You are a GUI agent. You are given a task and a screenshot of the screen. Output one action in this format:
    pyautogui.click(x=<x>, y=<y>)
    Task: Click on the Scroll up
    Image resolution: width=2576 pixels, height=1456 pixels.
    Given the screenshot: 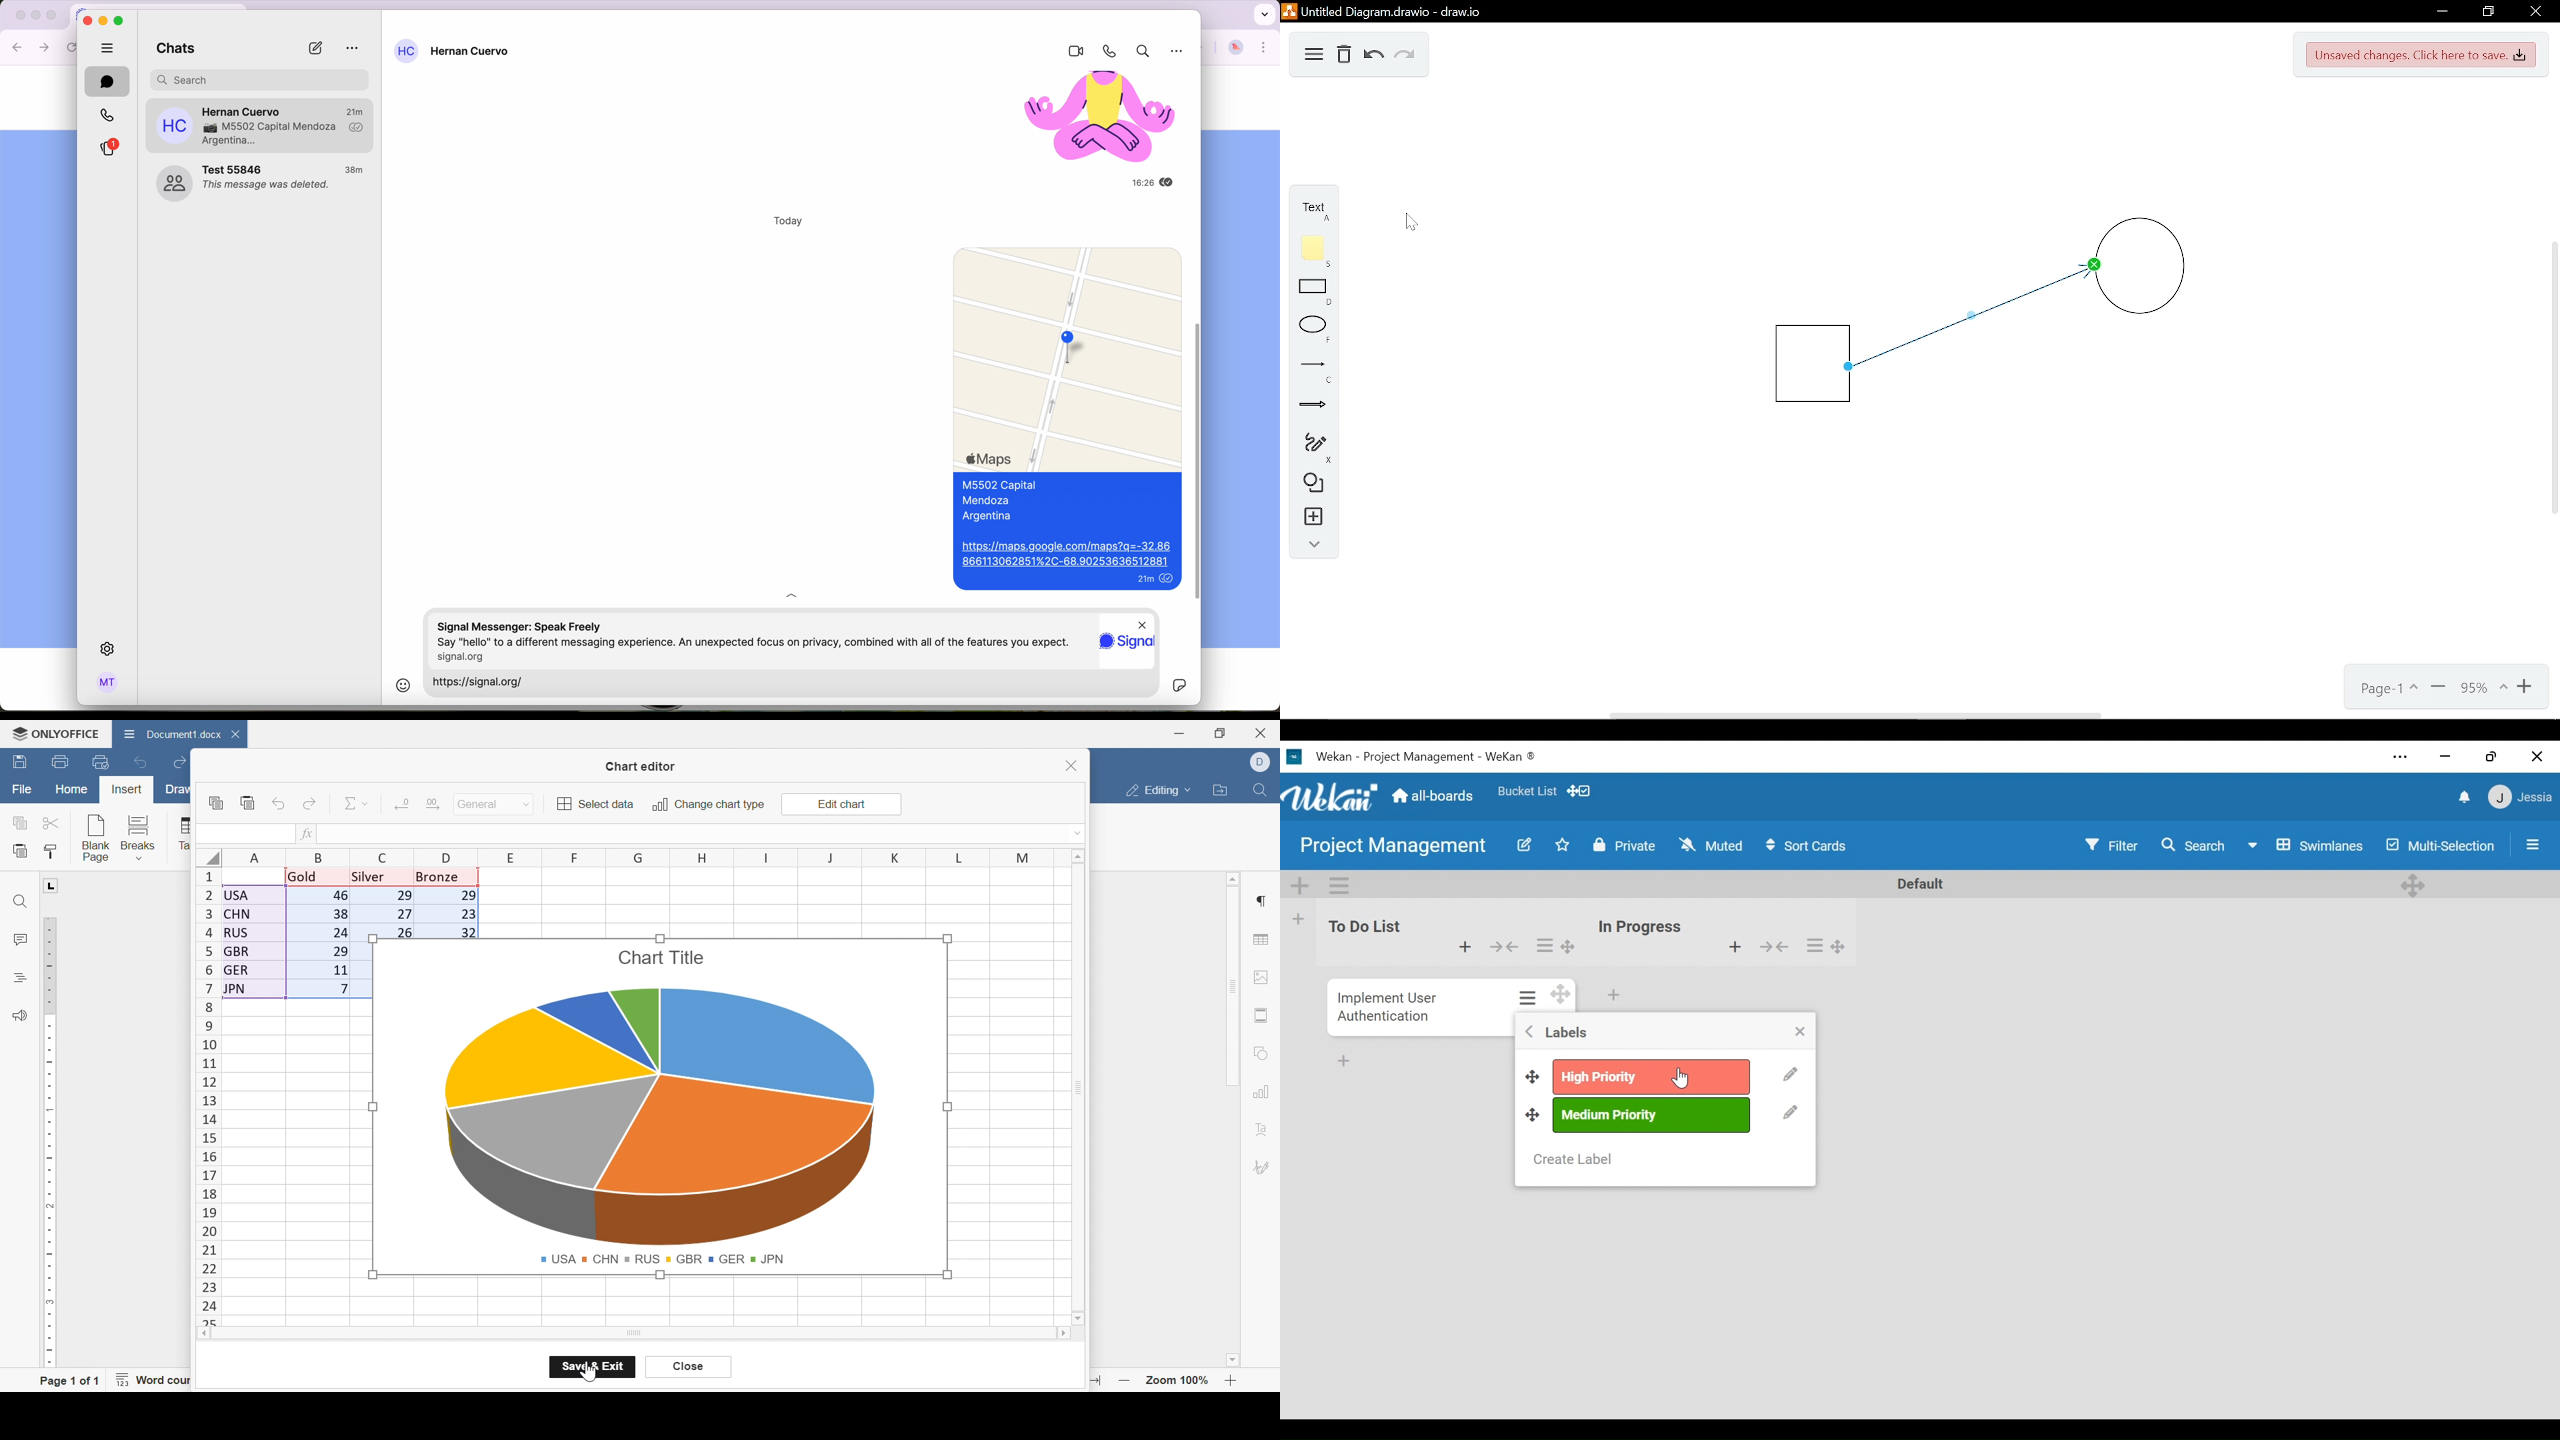 What is the action you would take?
    pyautogui.click(x=1082, y=857)
    